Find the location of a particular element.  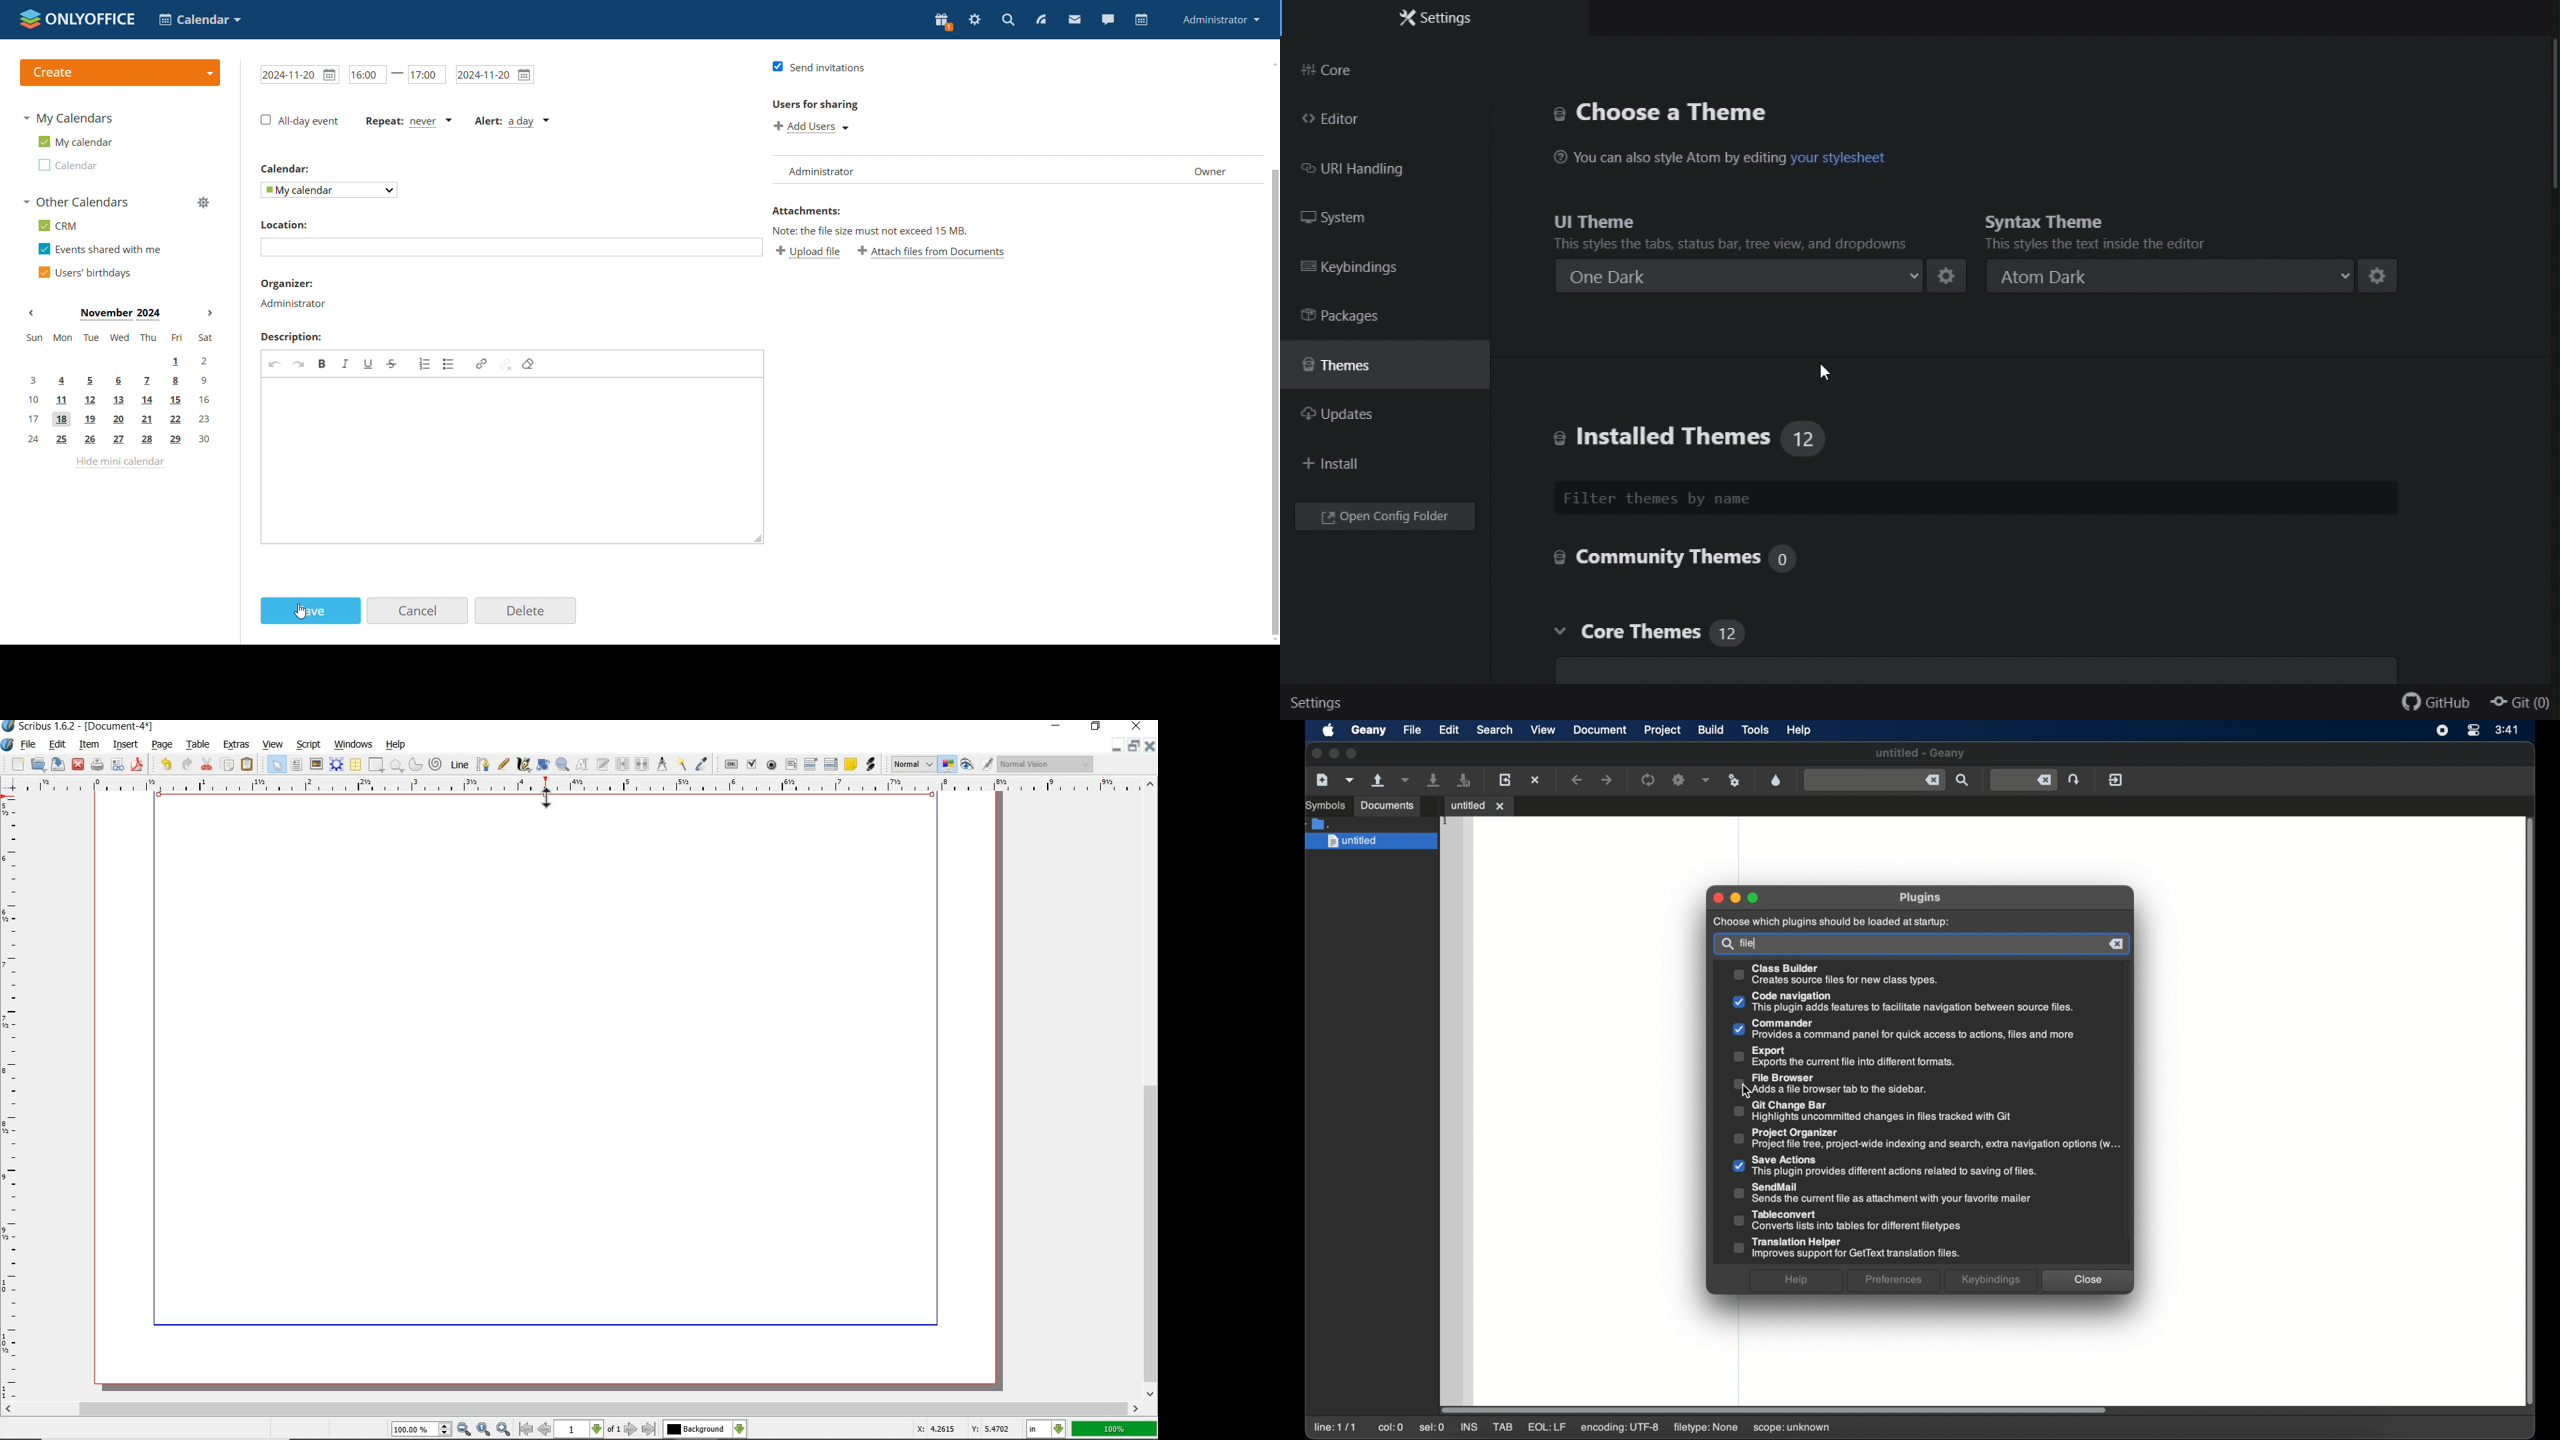

close is located at coordinates (1315, 754).